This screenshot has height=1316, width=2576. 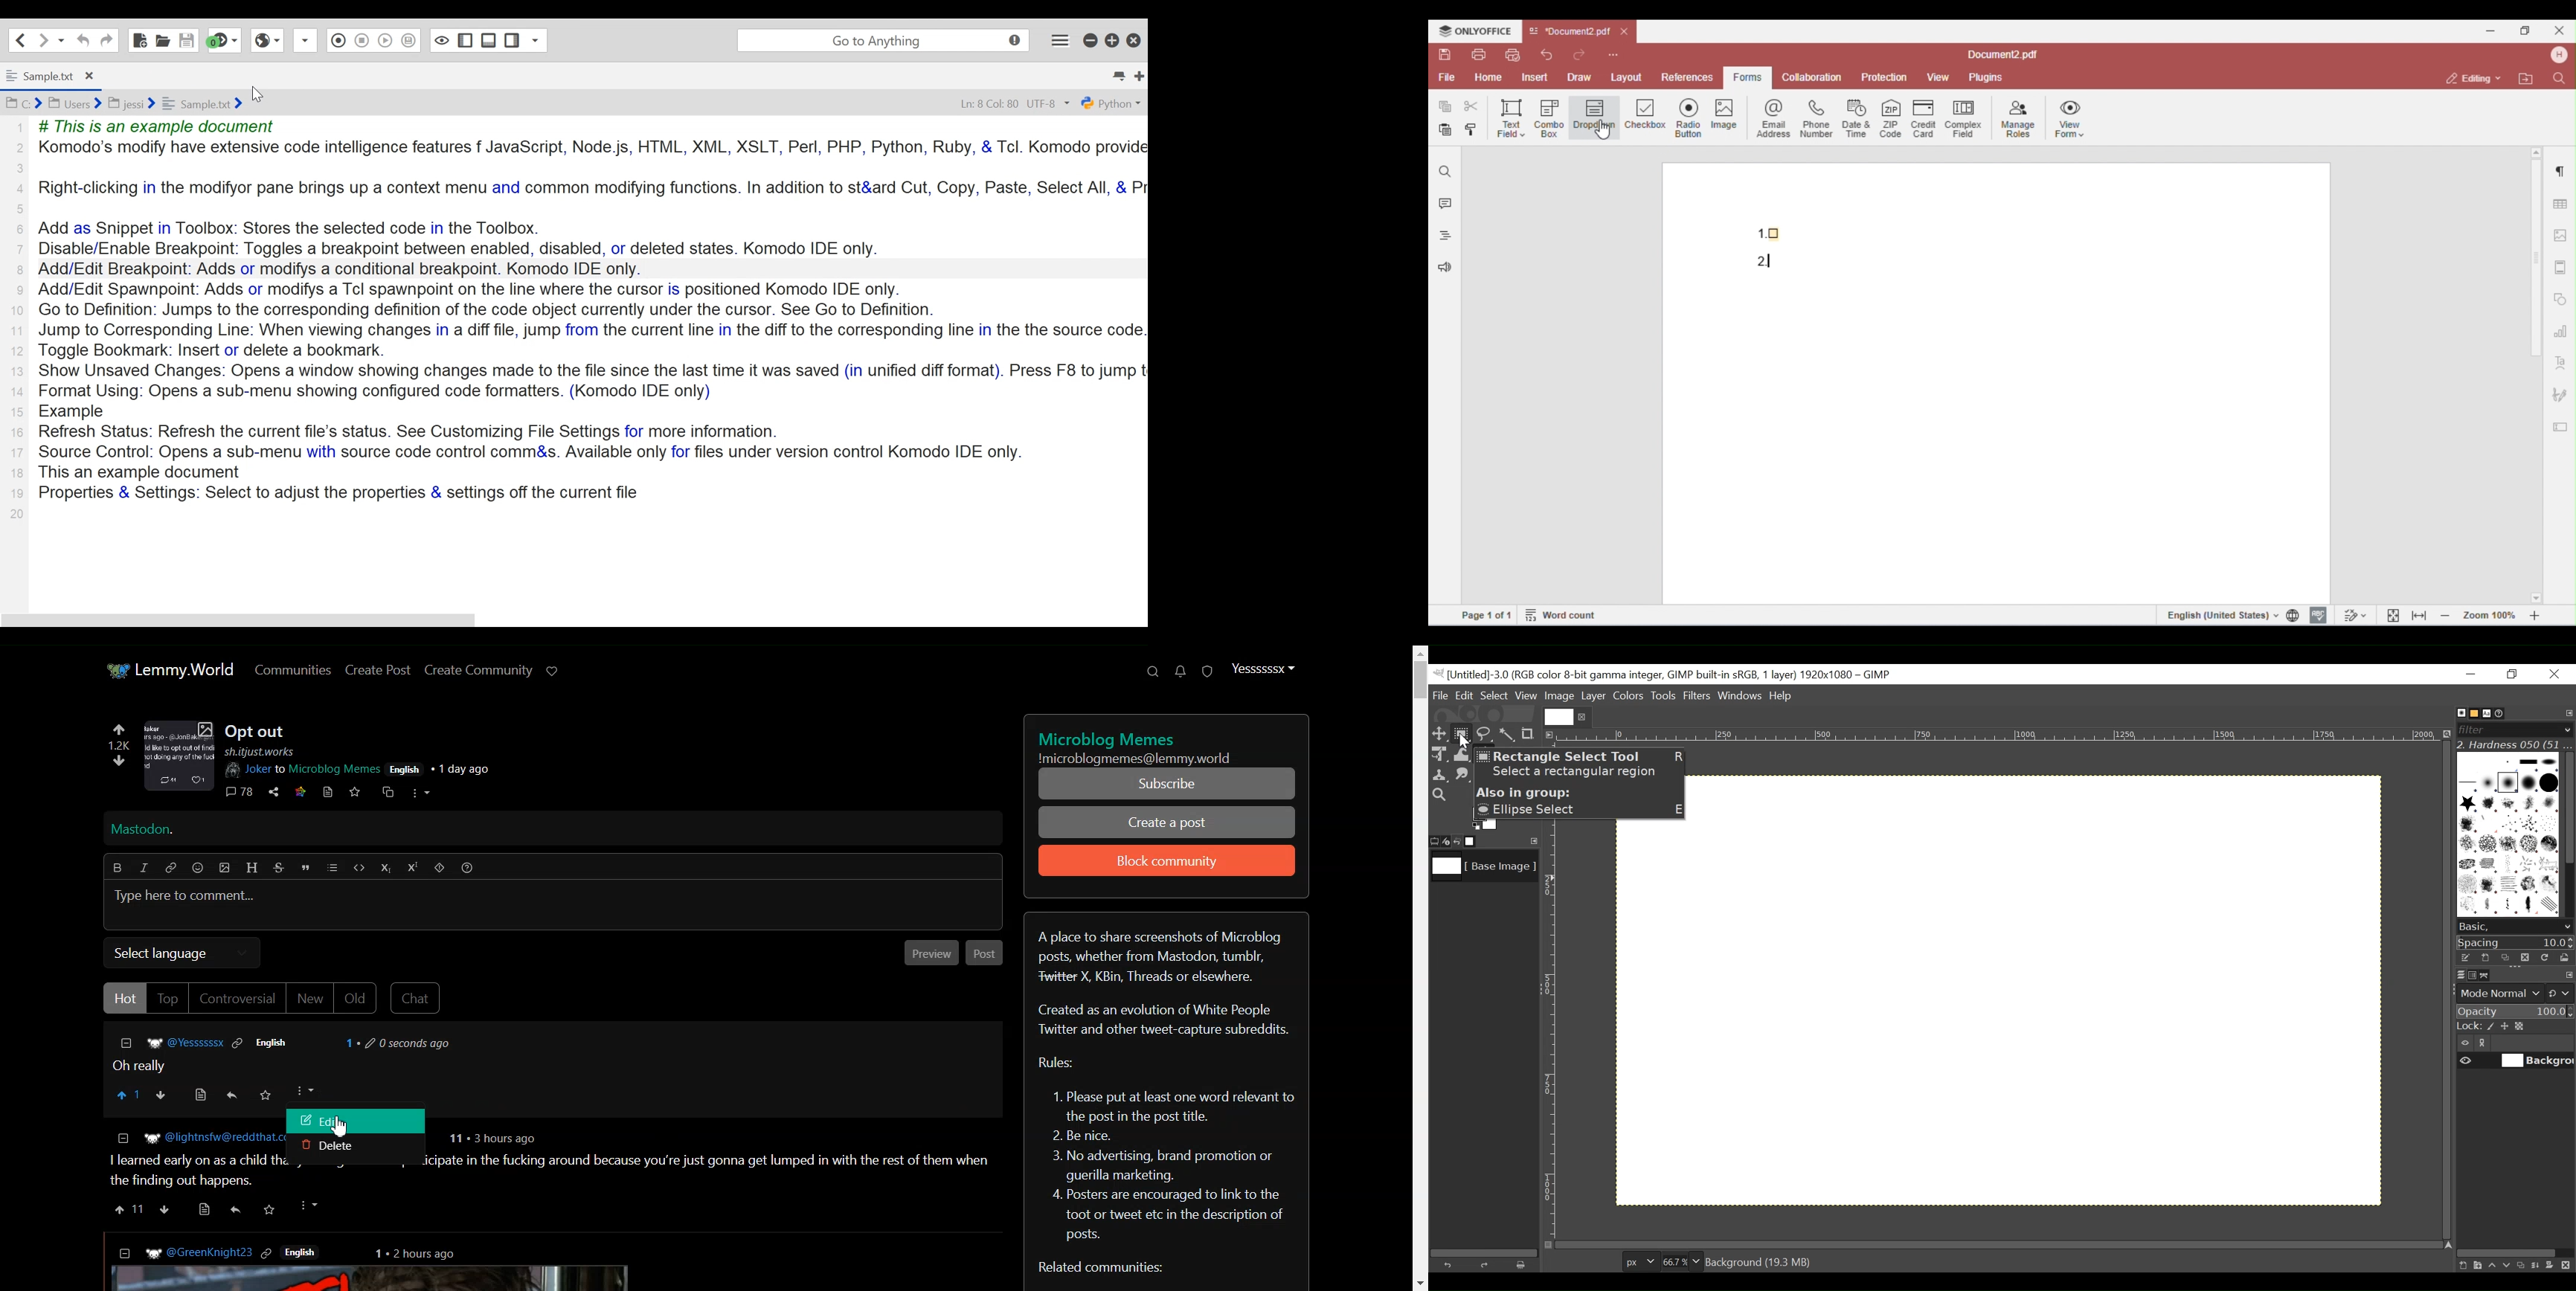 I want to click on Add a mask, so click(x=2553, y=1267).